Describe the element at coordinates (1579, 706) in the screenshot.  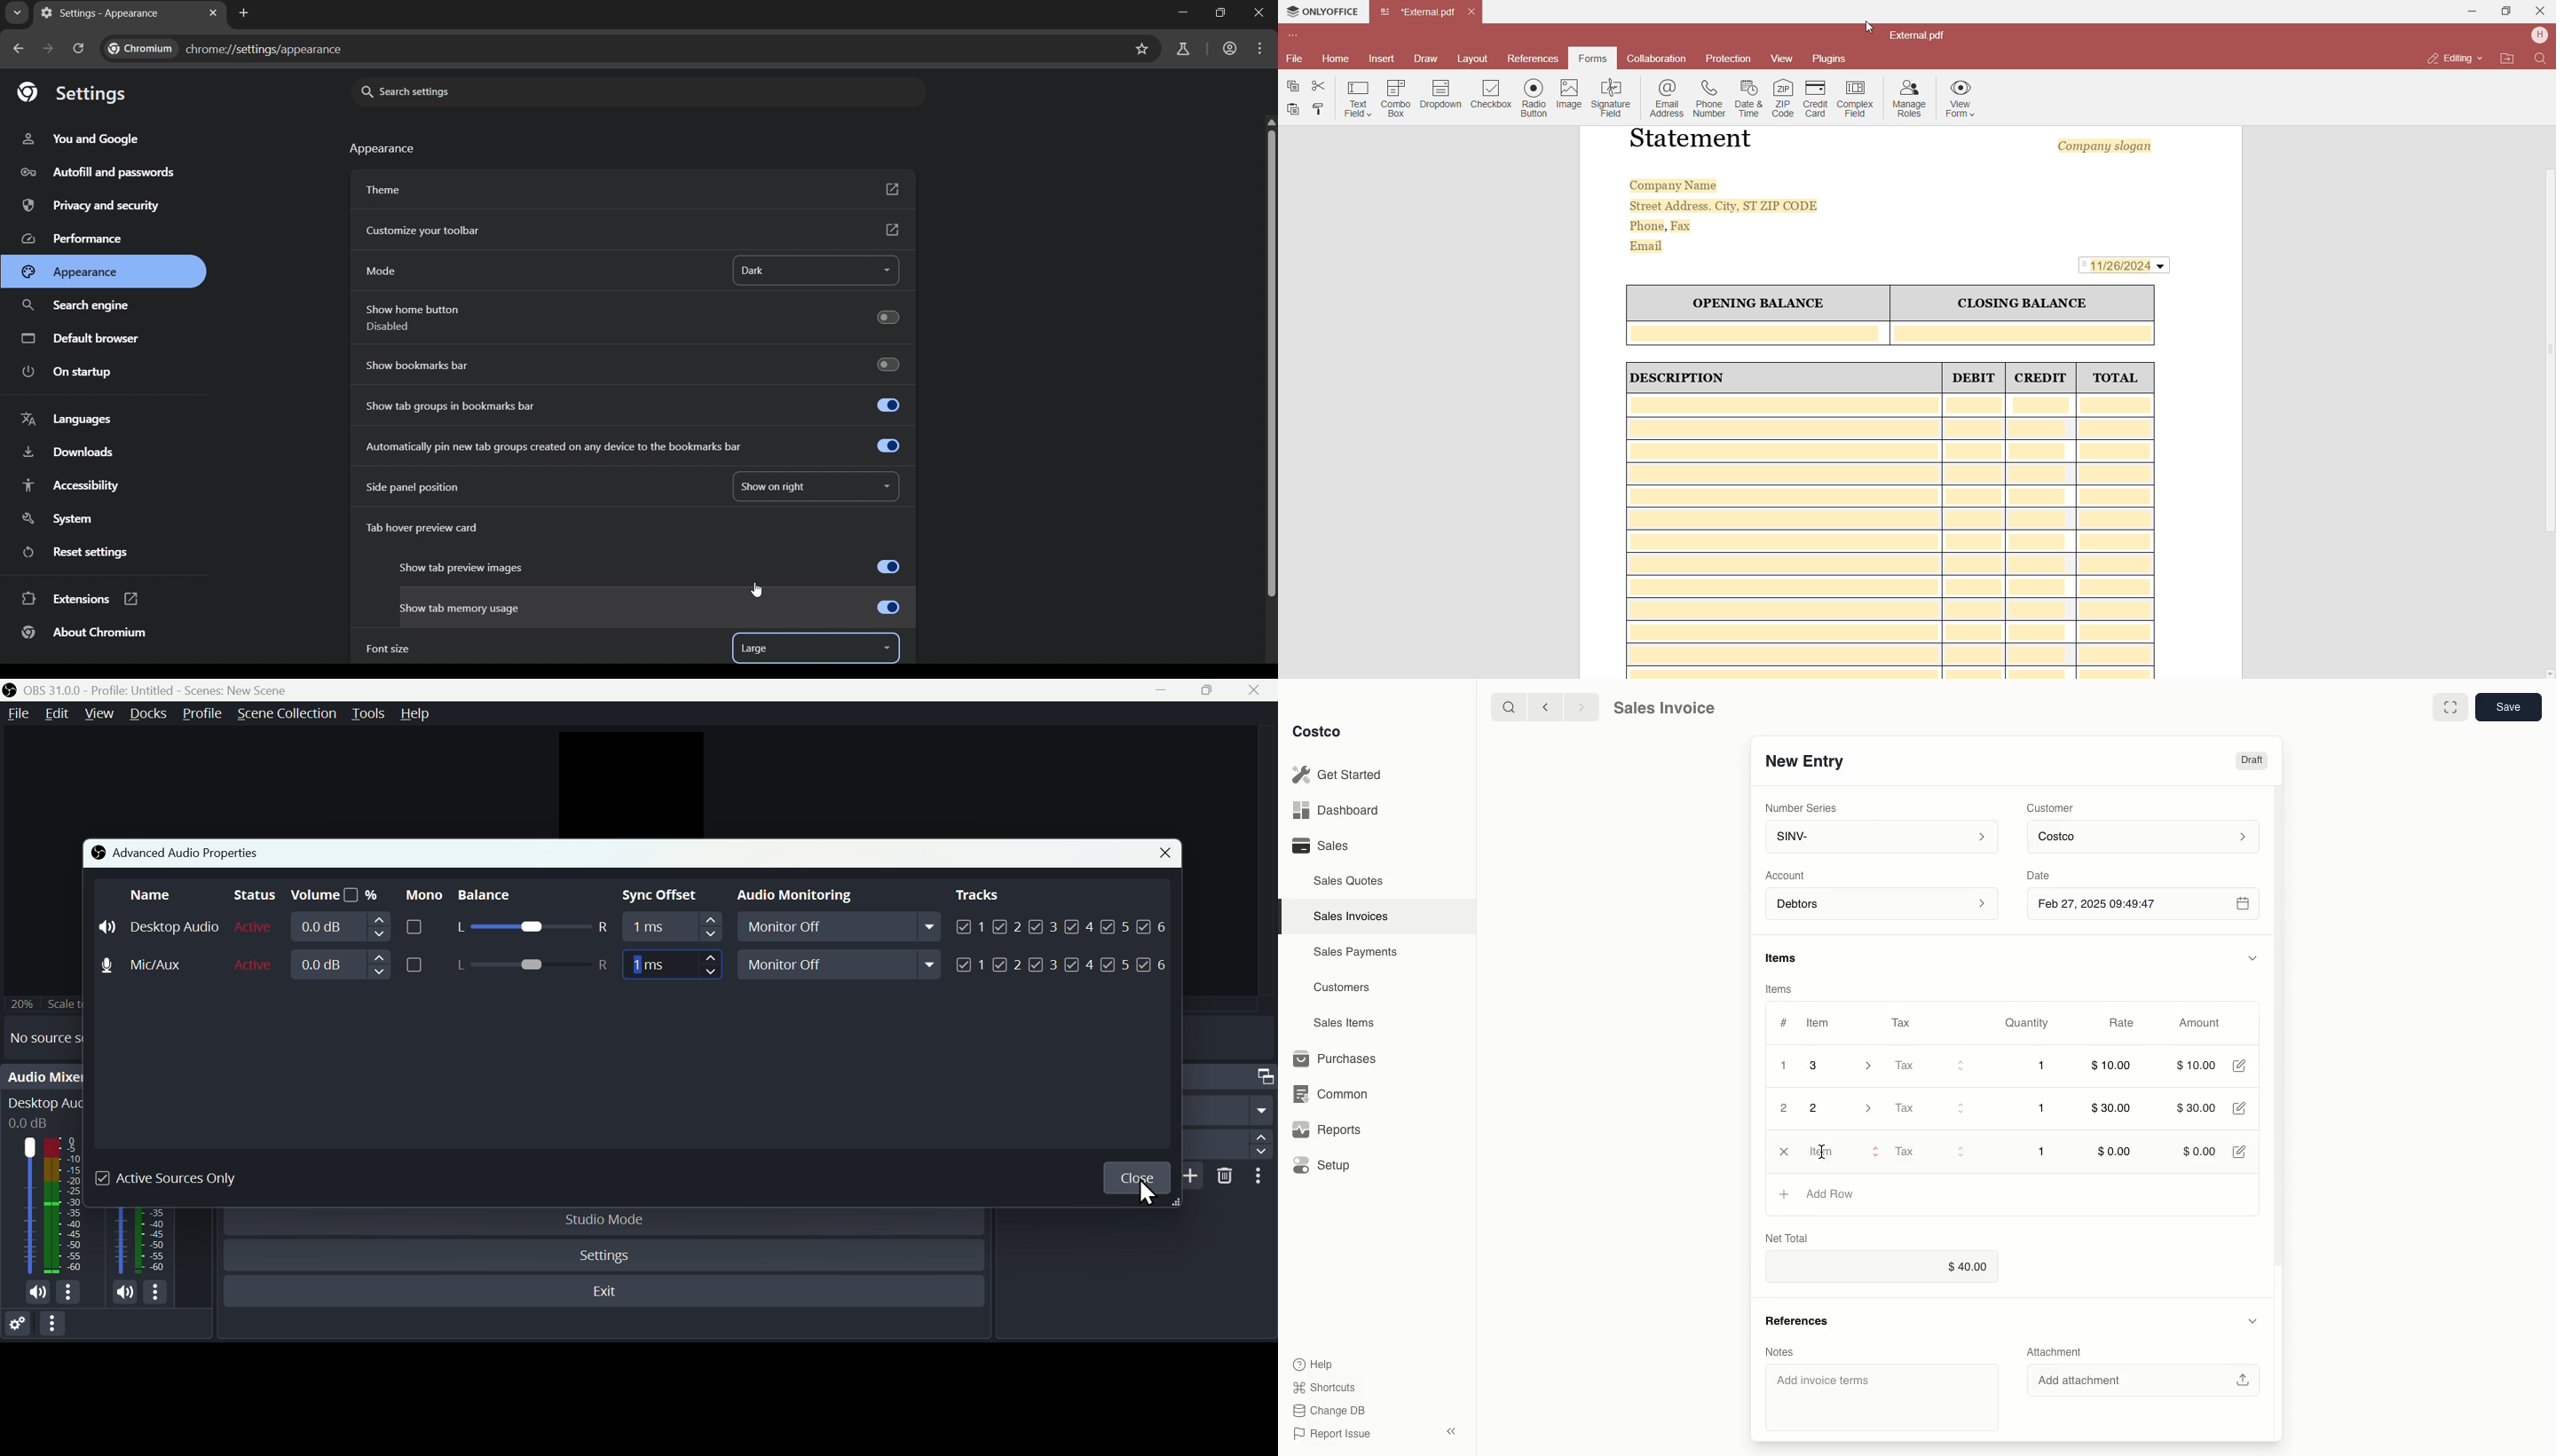
I see `forward` at that location.